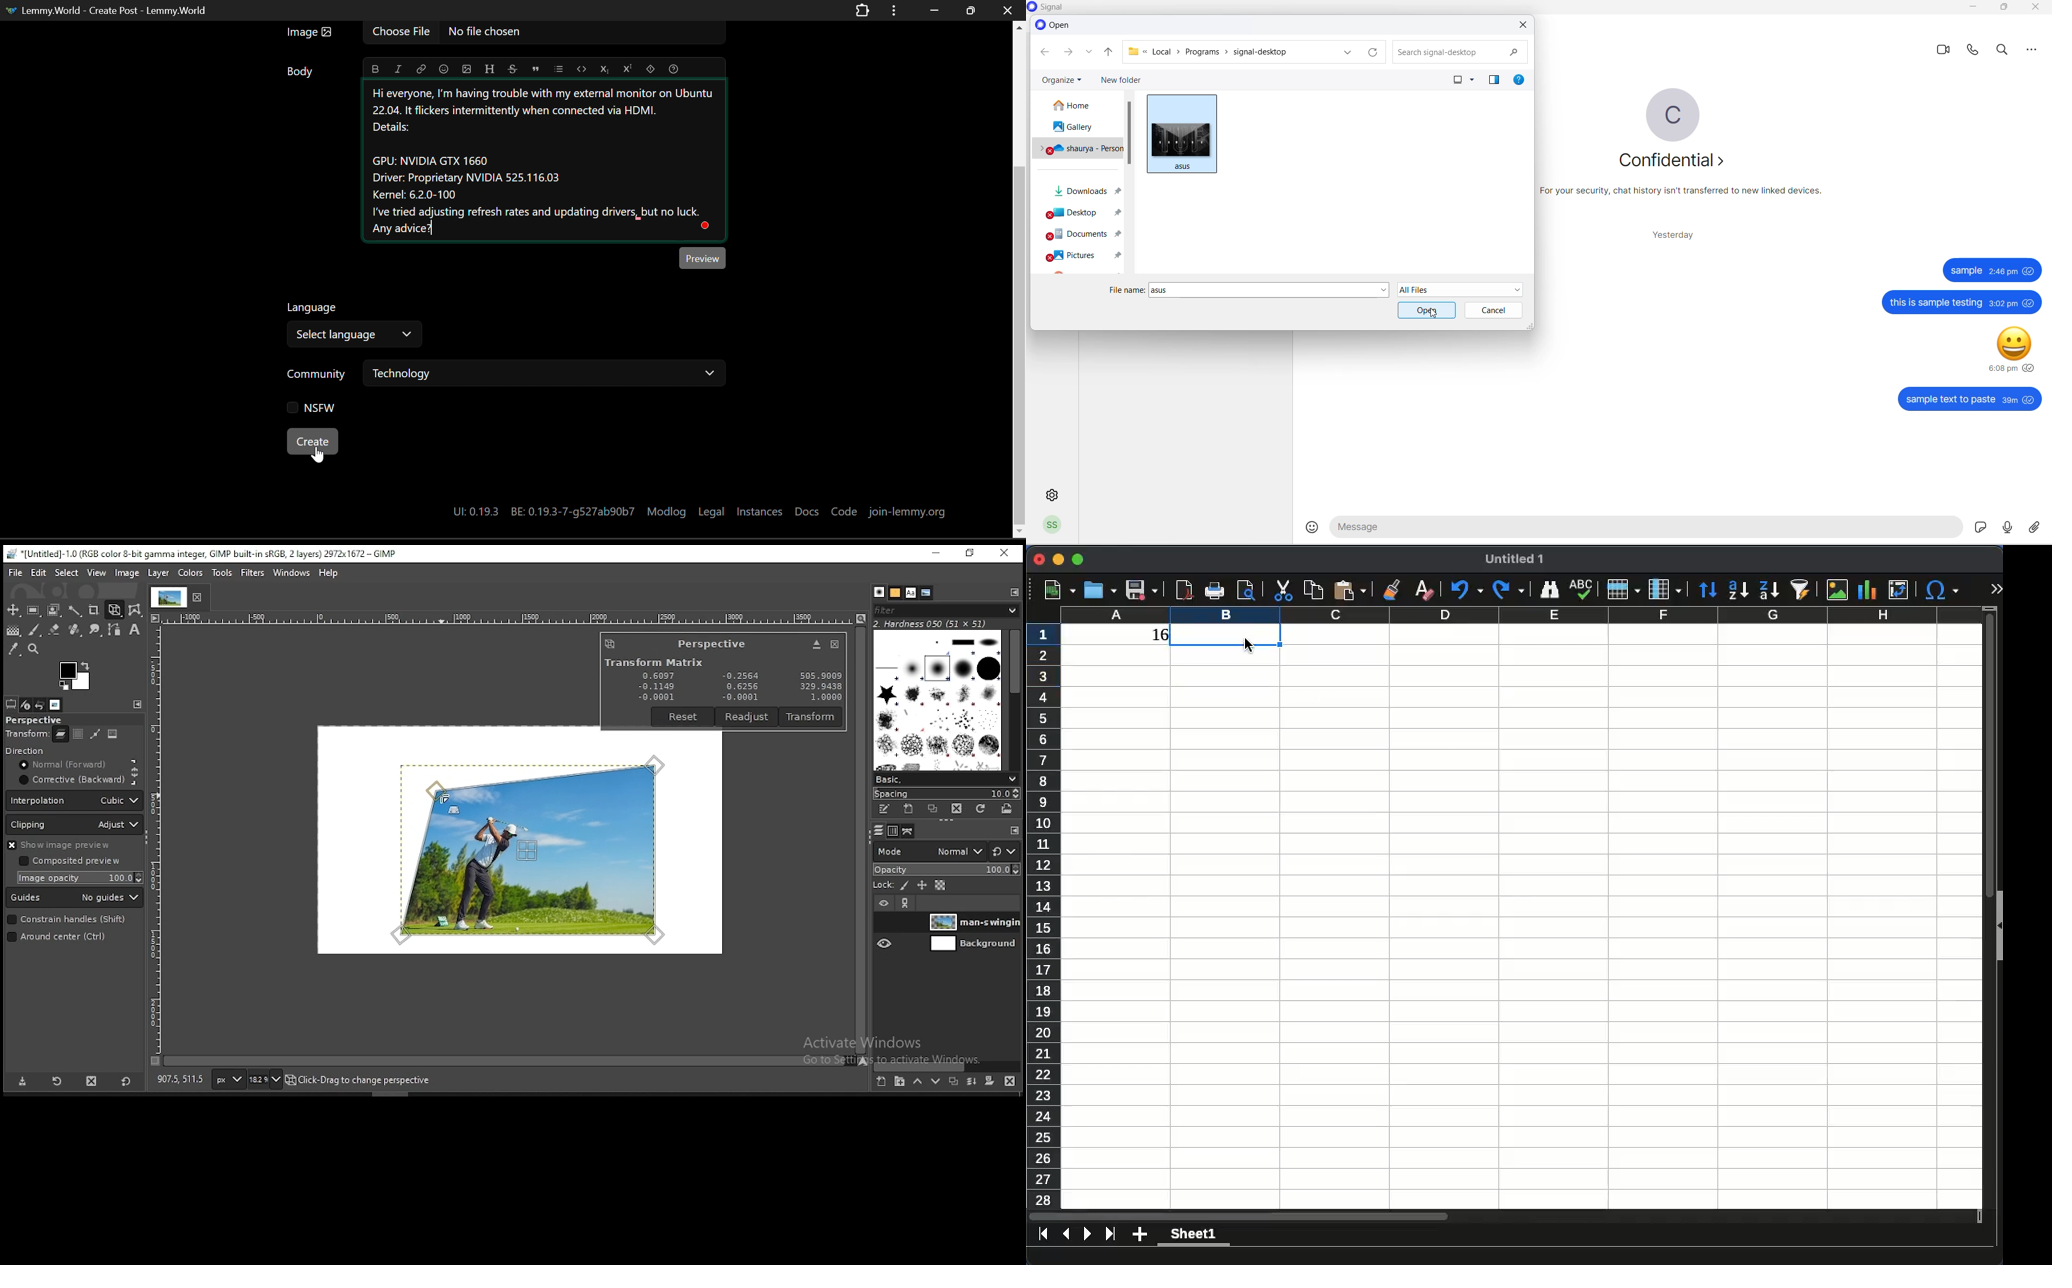  What do you see at coordinates (159, 573) in the screenshot?
I see `layer` at bounding box center [159, 573].